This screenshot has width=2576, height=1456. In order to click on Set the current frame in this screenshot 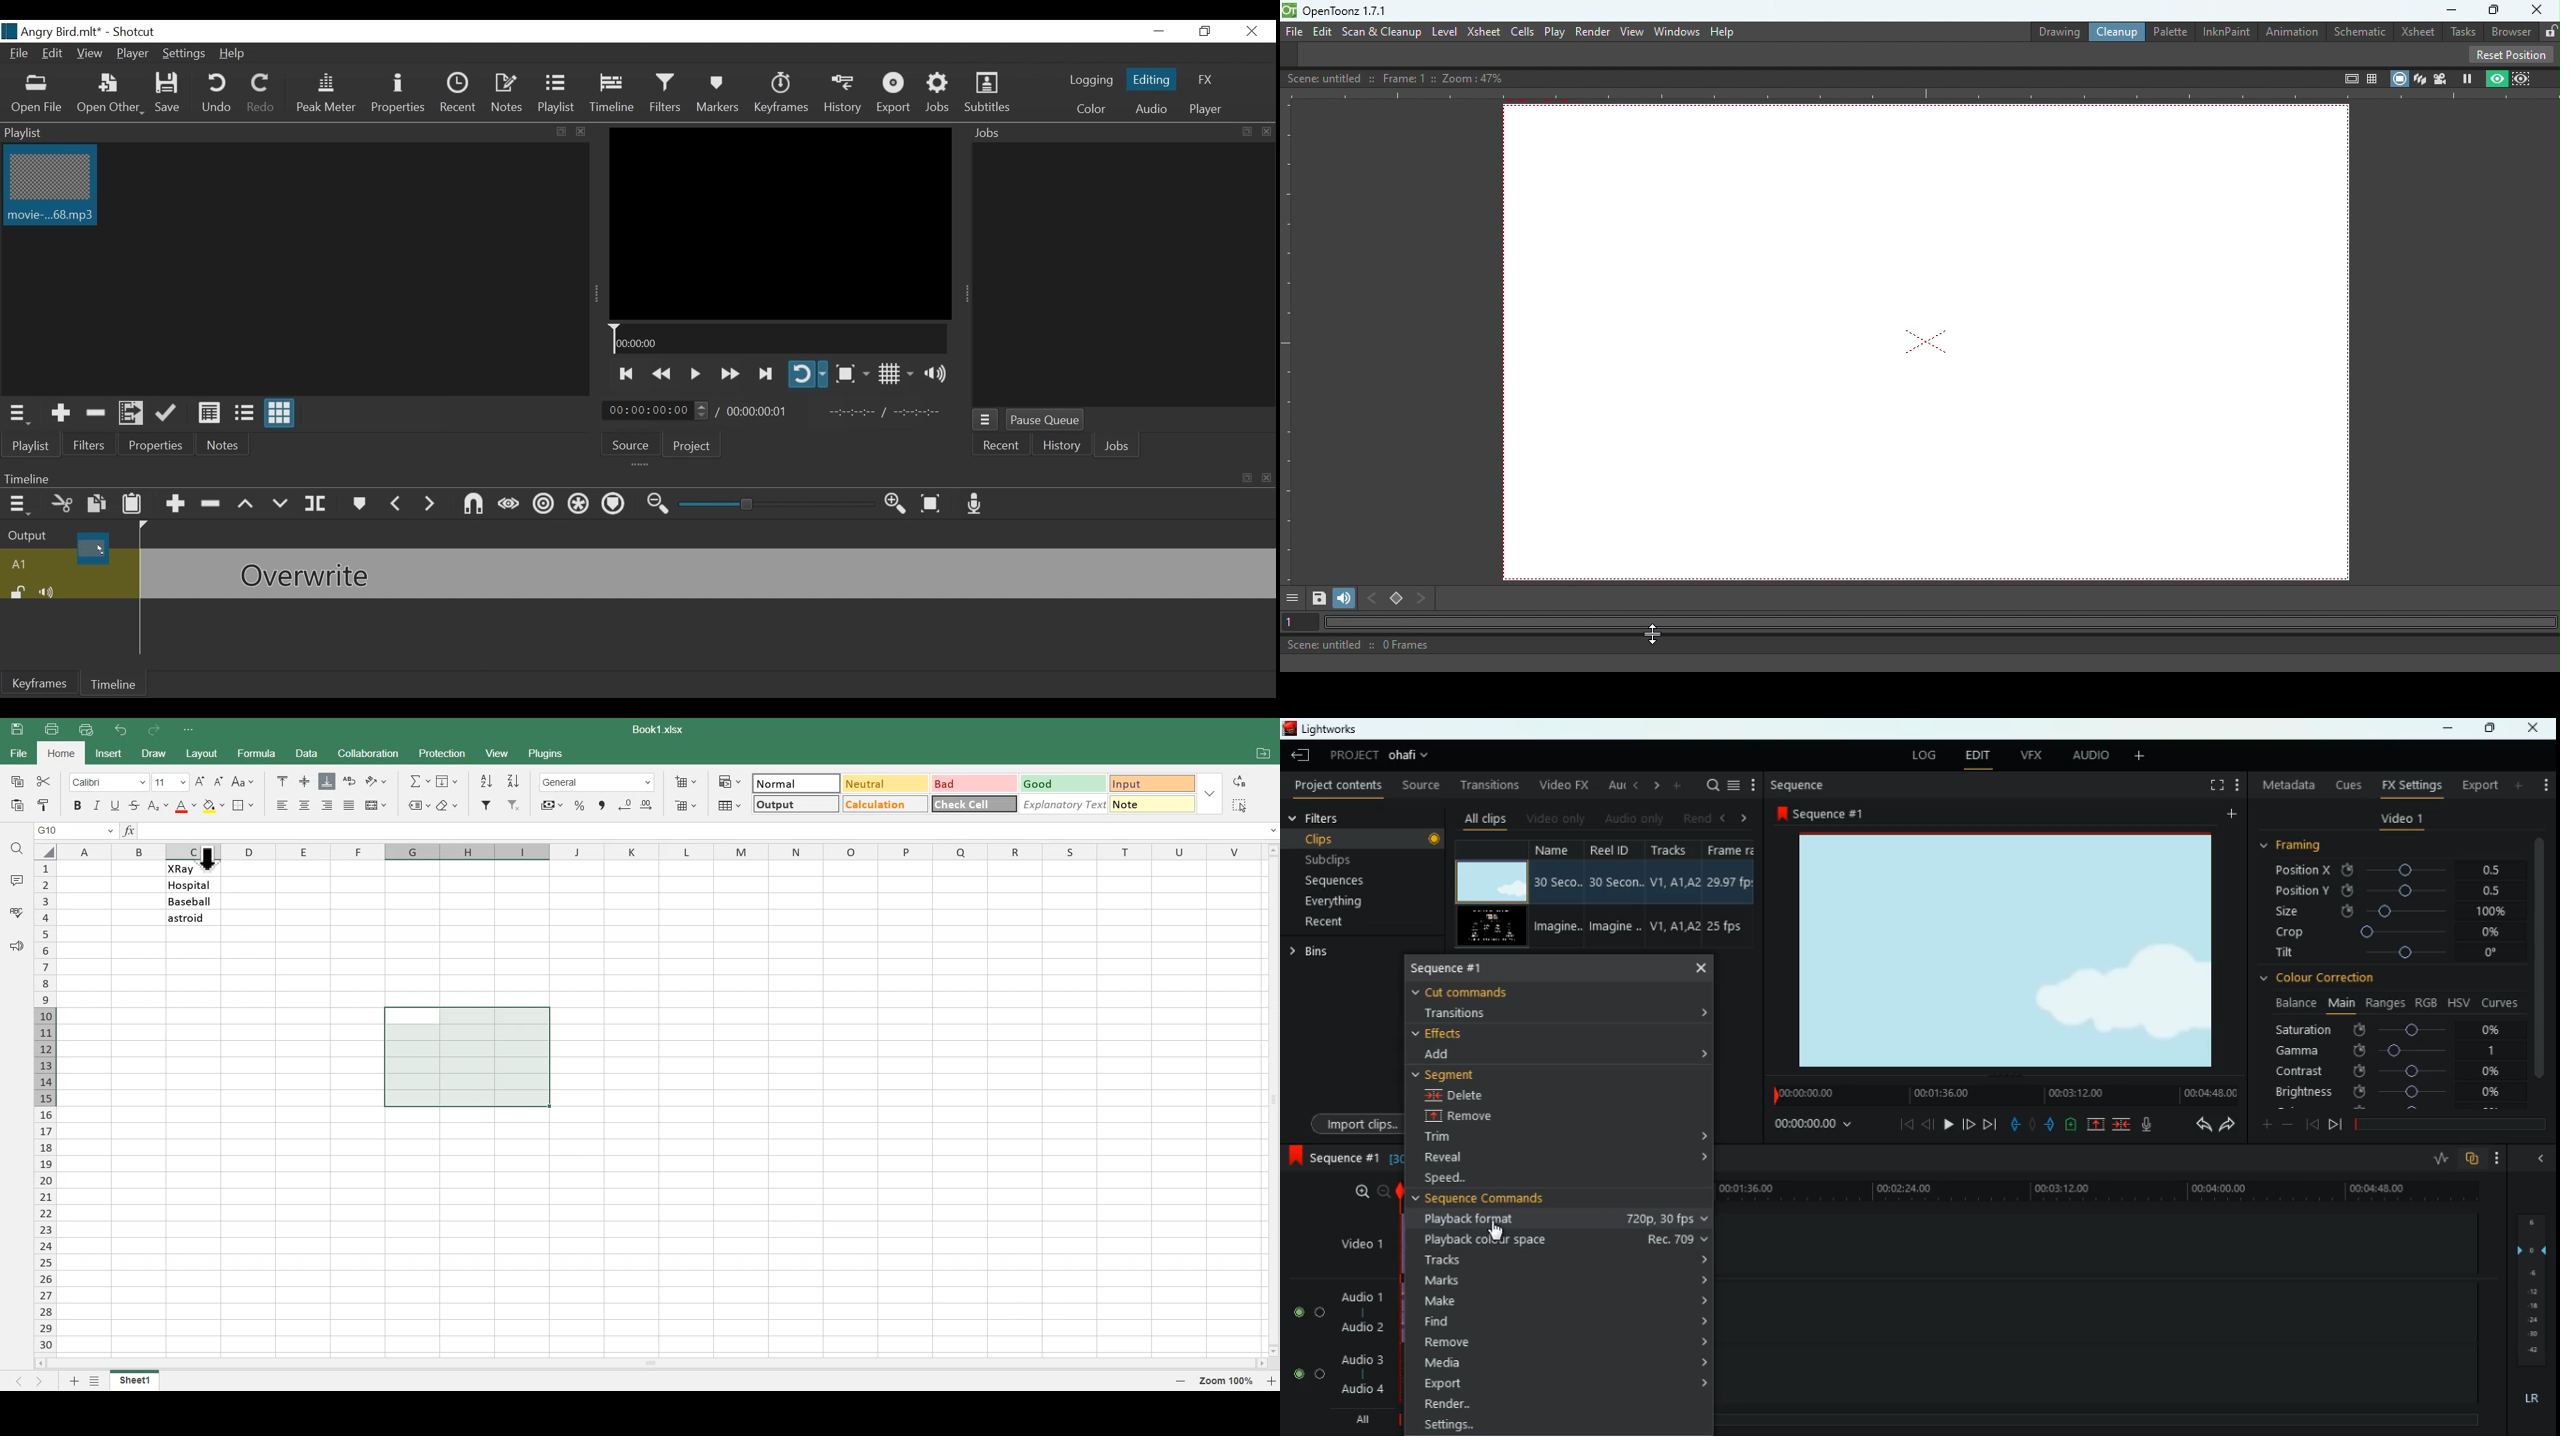, I will do `click(1295, 622)`.